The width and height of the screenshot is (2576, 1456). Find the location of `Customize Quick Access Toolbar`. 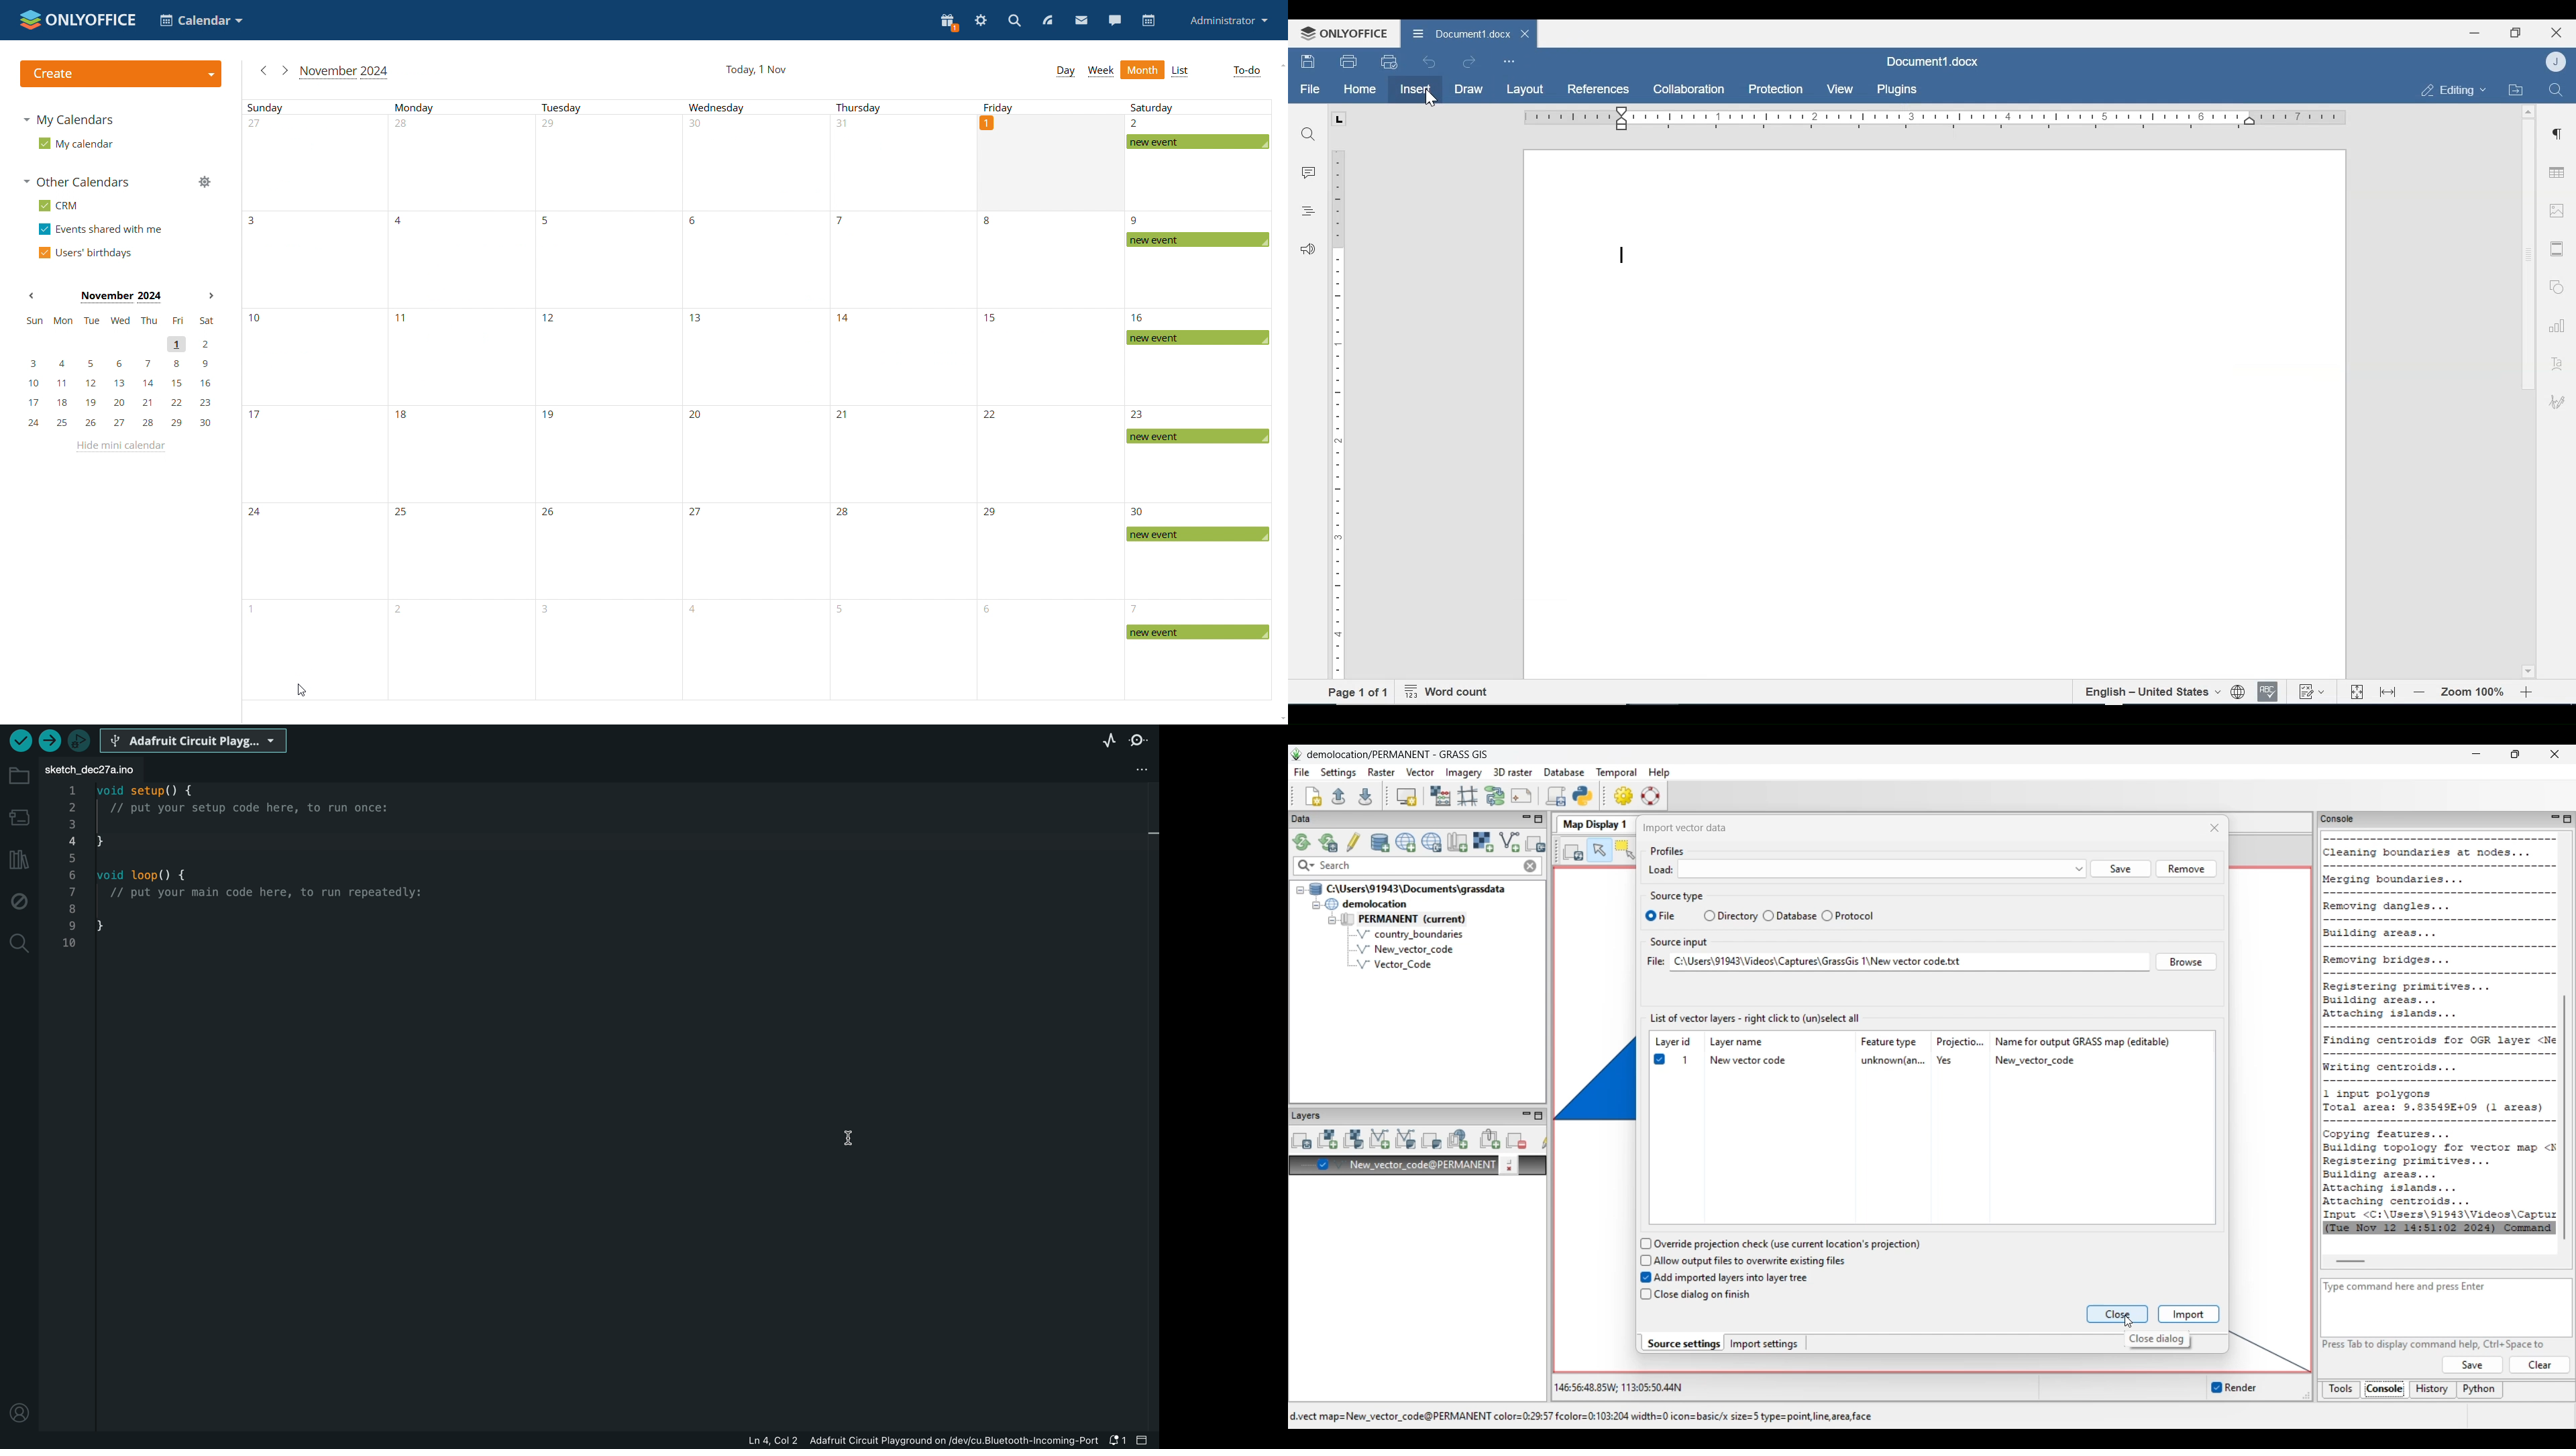

Customize Quick Access Toolbar is located at coordinates (1509, 61).